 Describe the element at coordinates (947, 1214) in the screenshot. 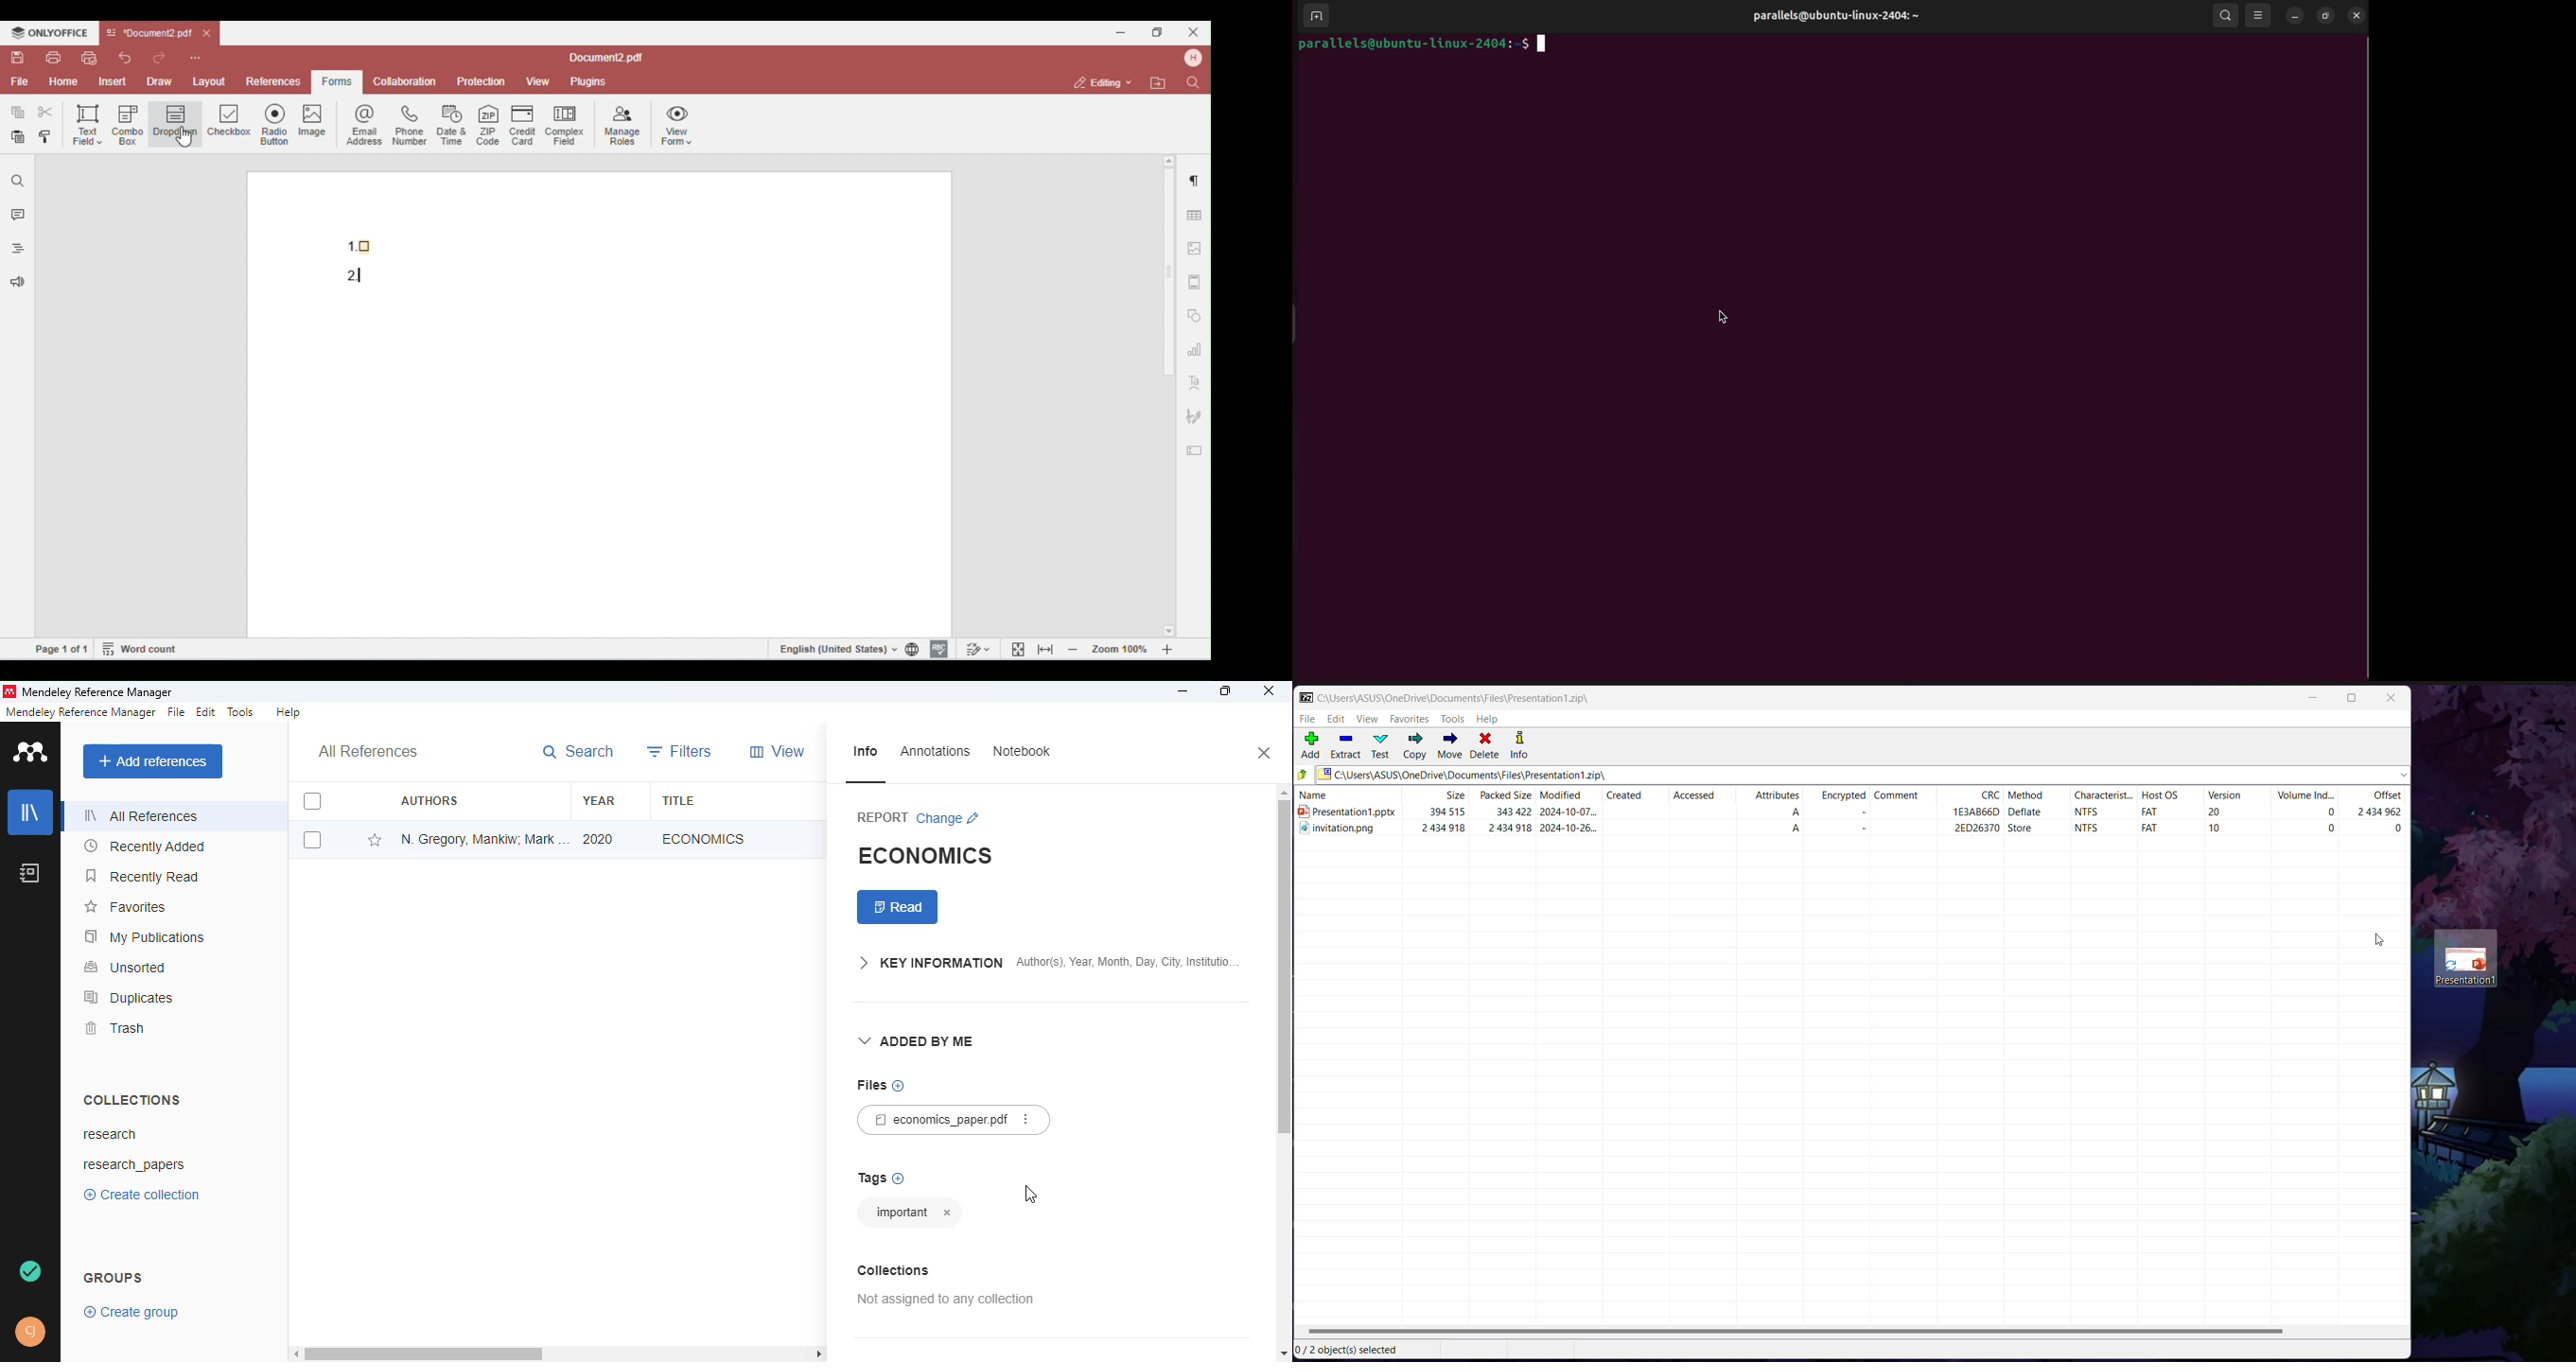

I see `cancel` at that location.